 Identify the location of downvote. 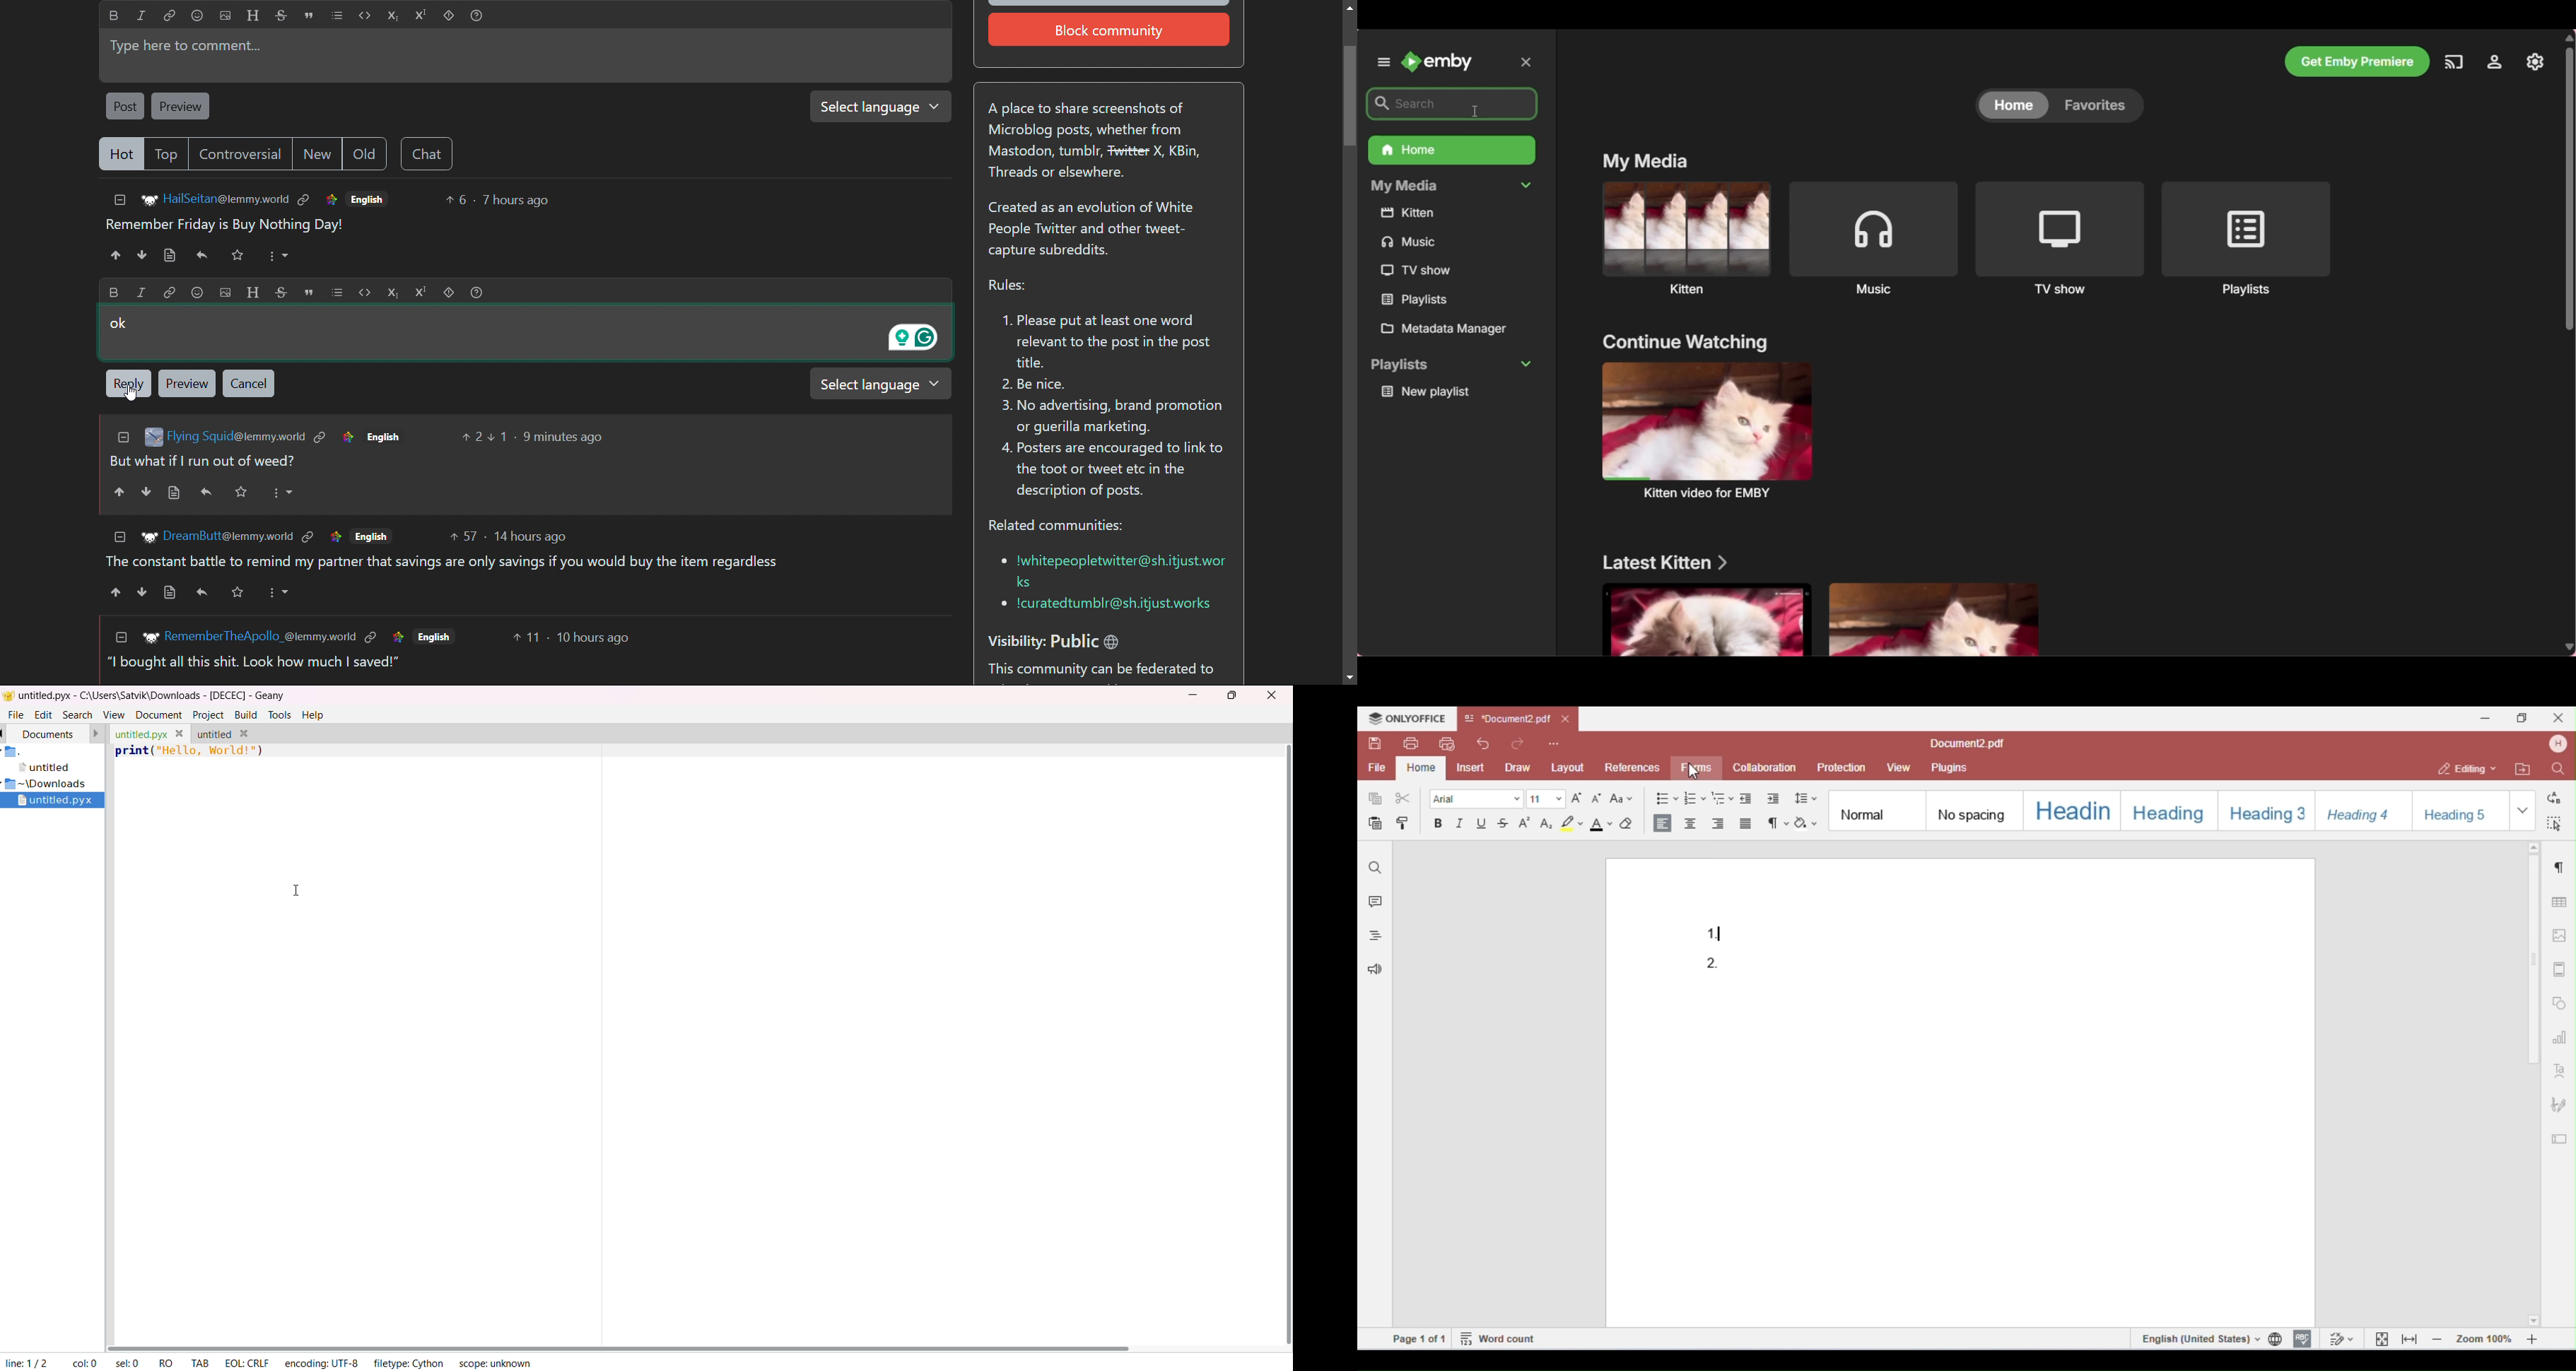
(147, 493).